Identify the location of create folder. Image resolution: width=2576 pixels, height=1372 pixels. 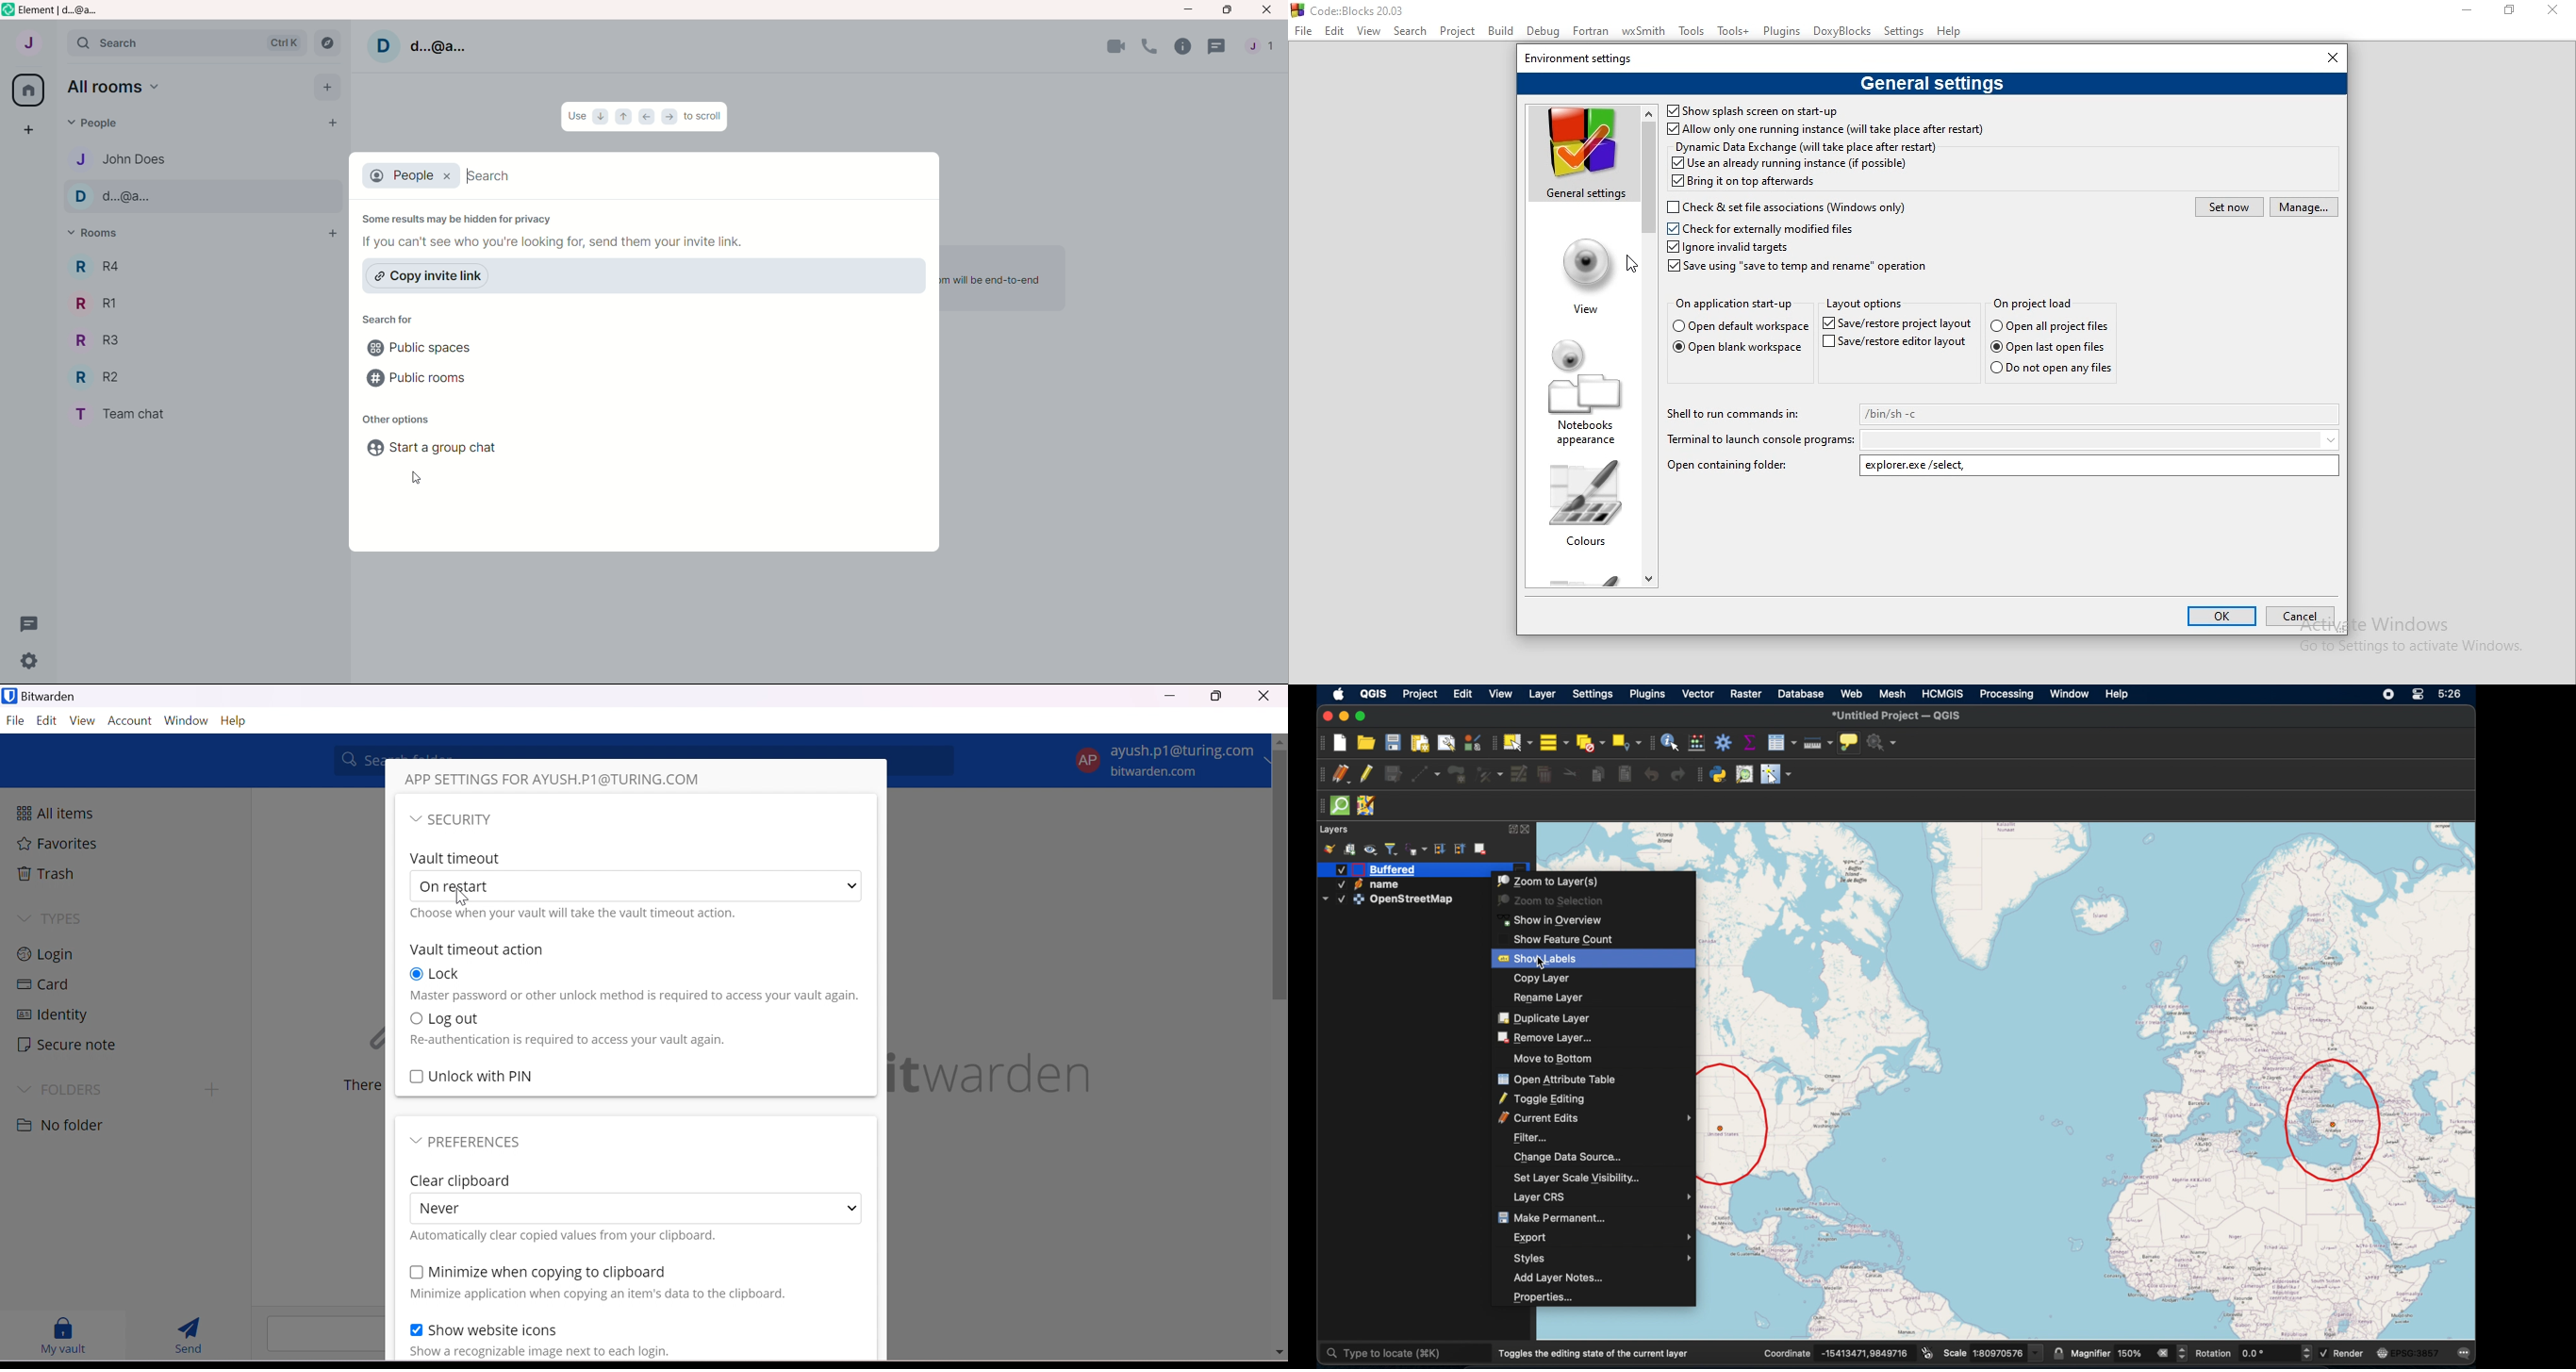
(209, 1091).